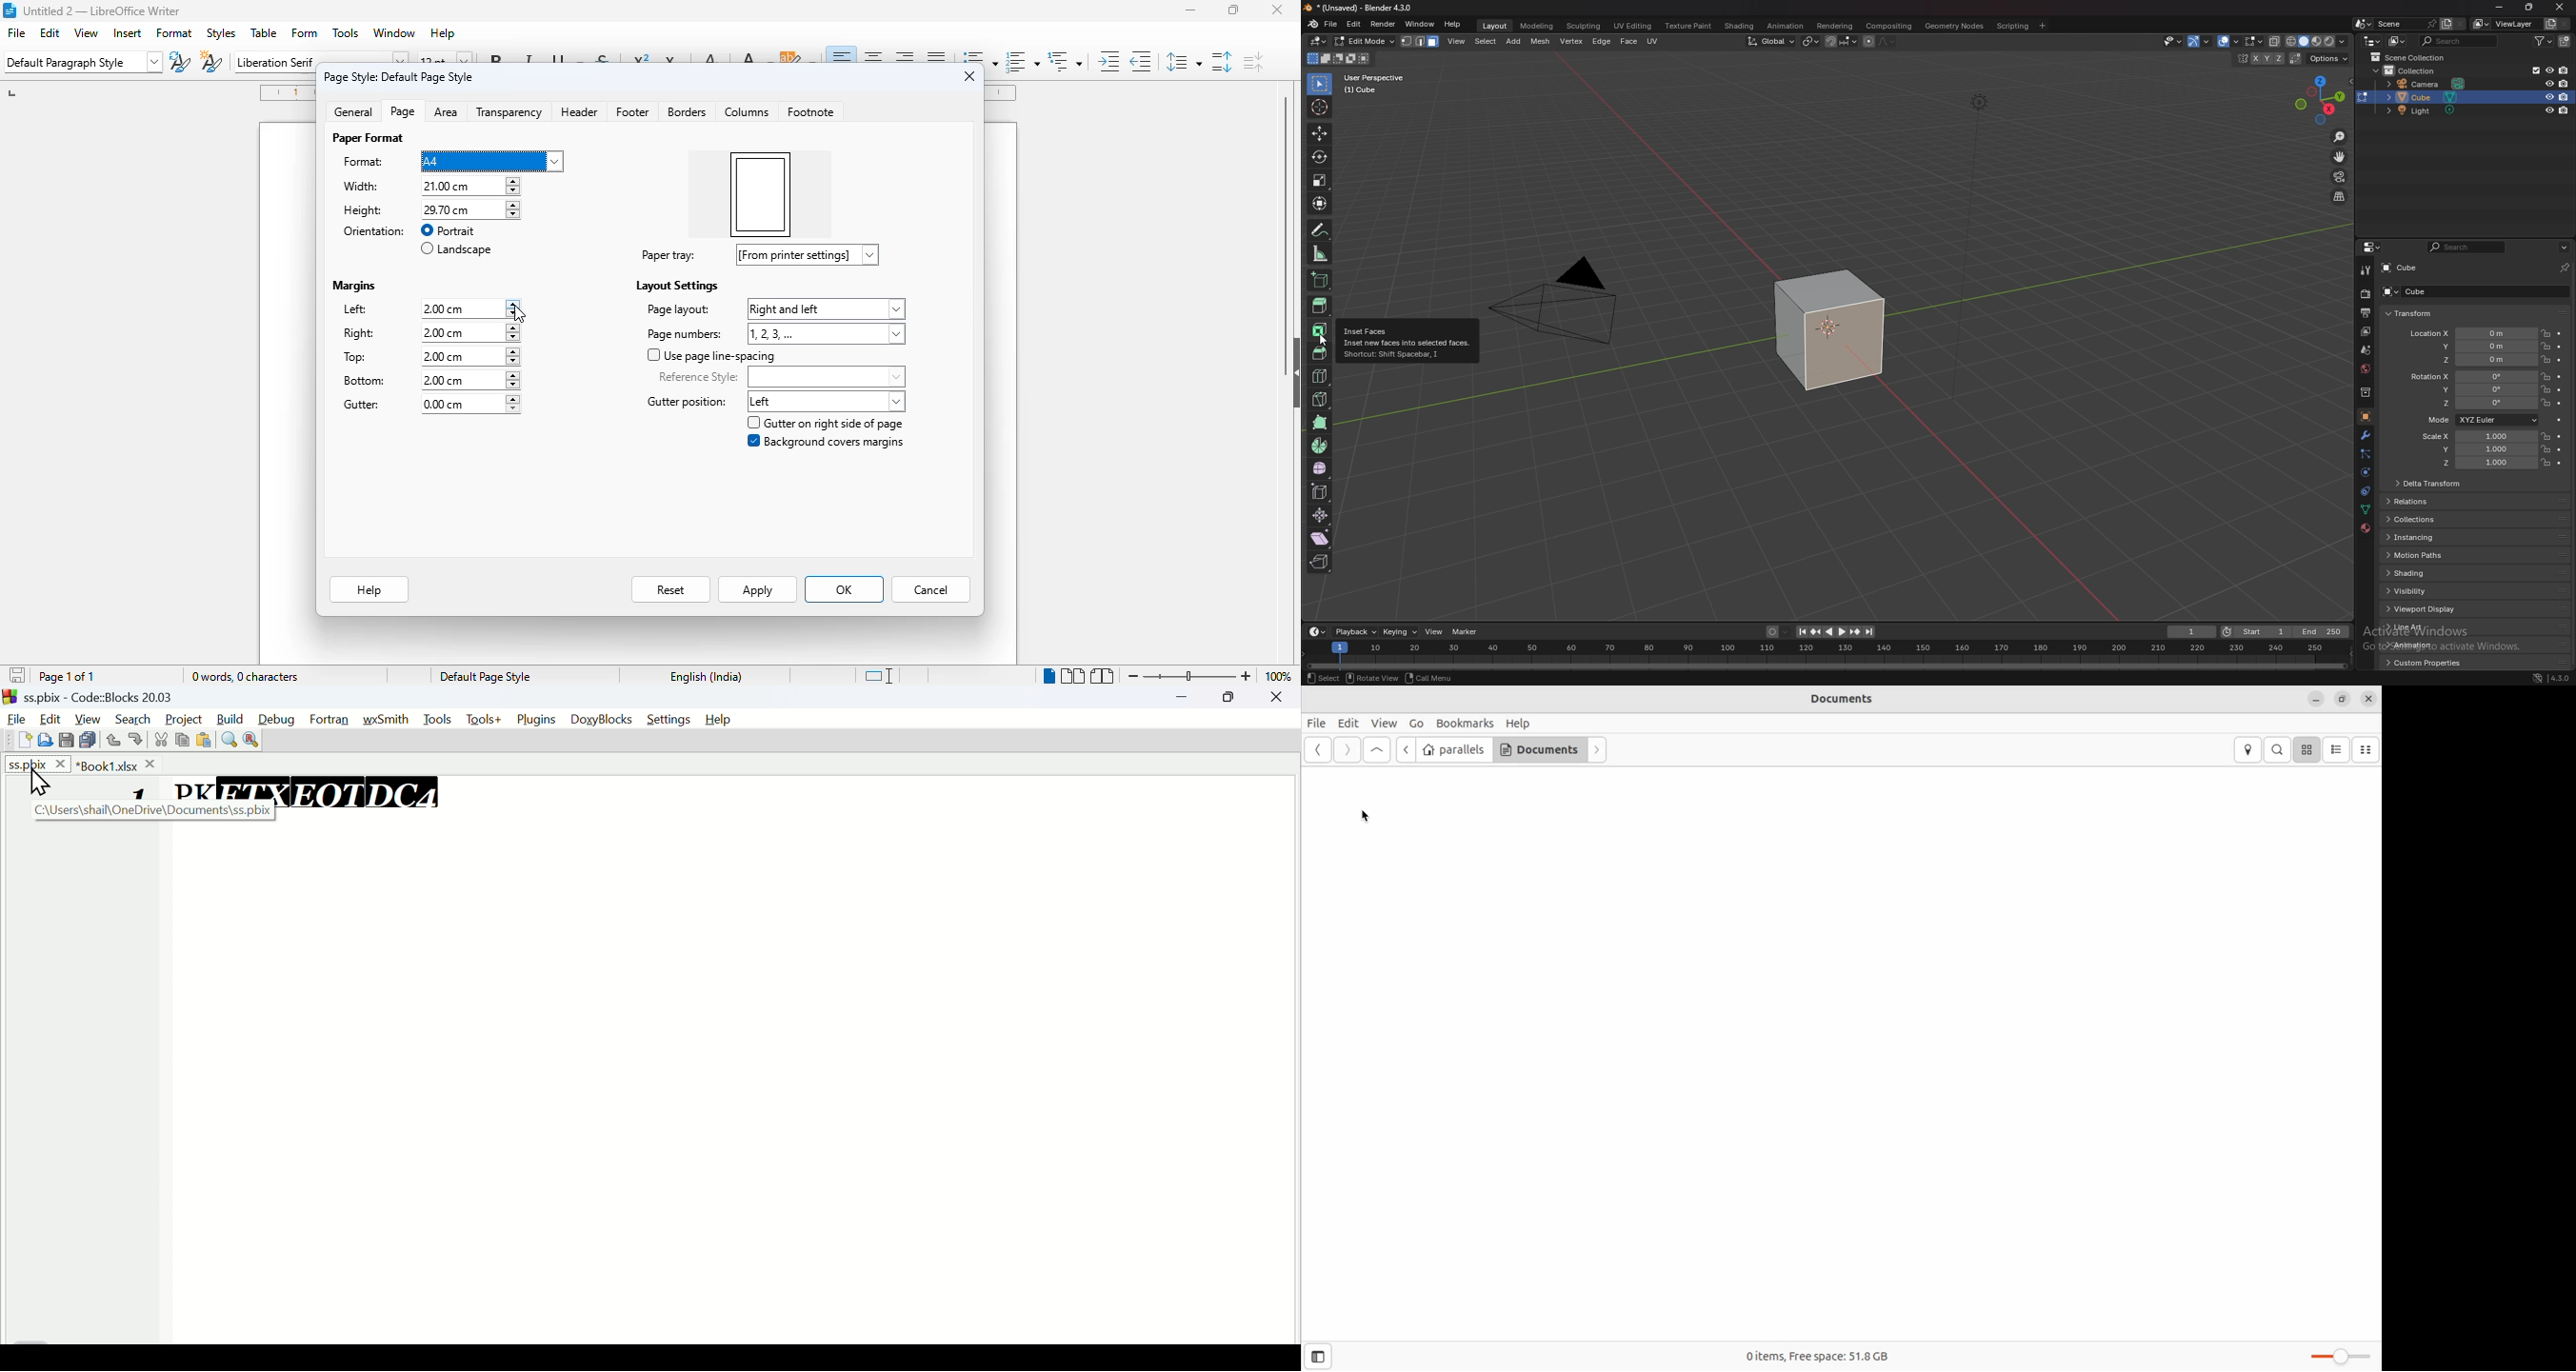 The width and height of the screenshot is (2576, 1372). I want to click on top margin input box, so click(459, 355).